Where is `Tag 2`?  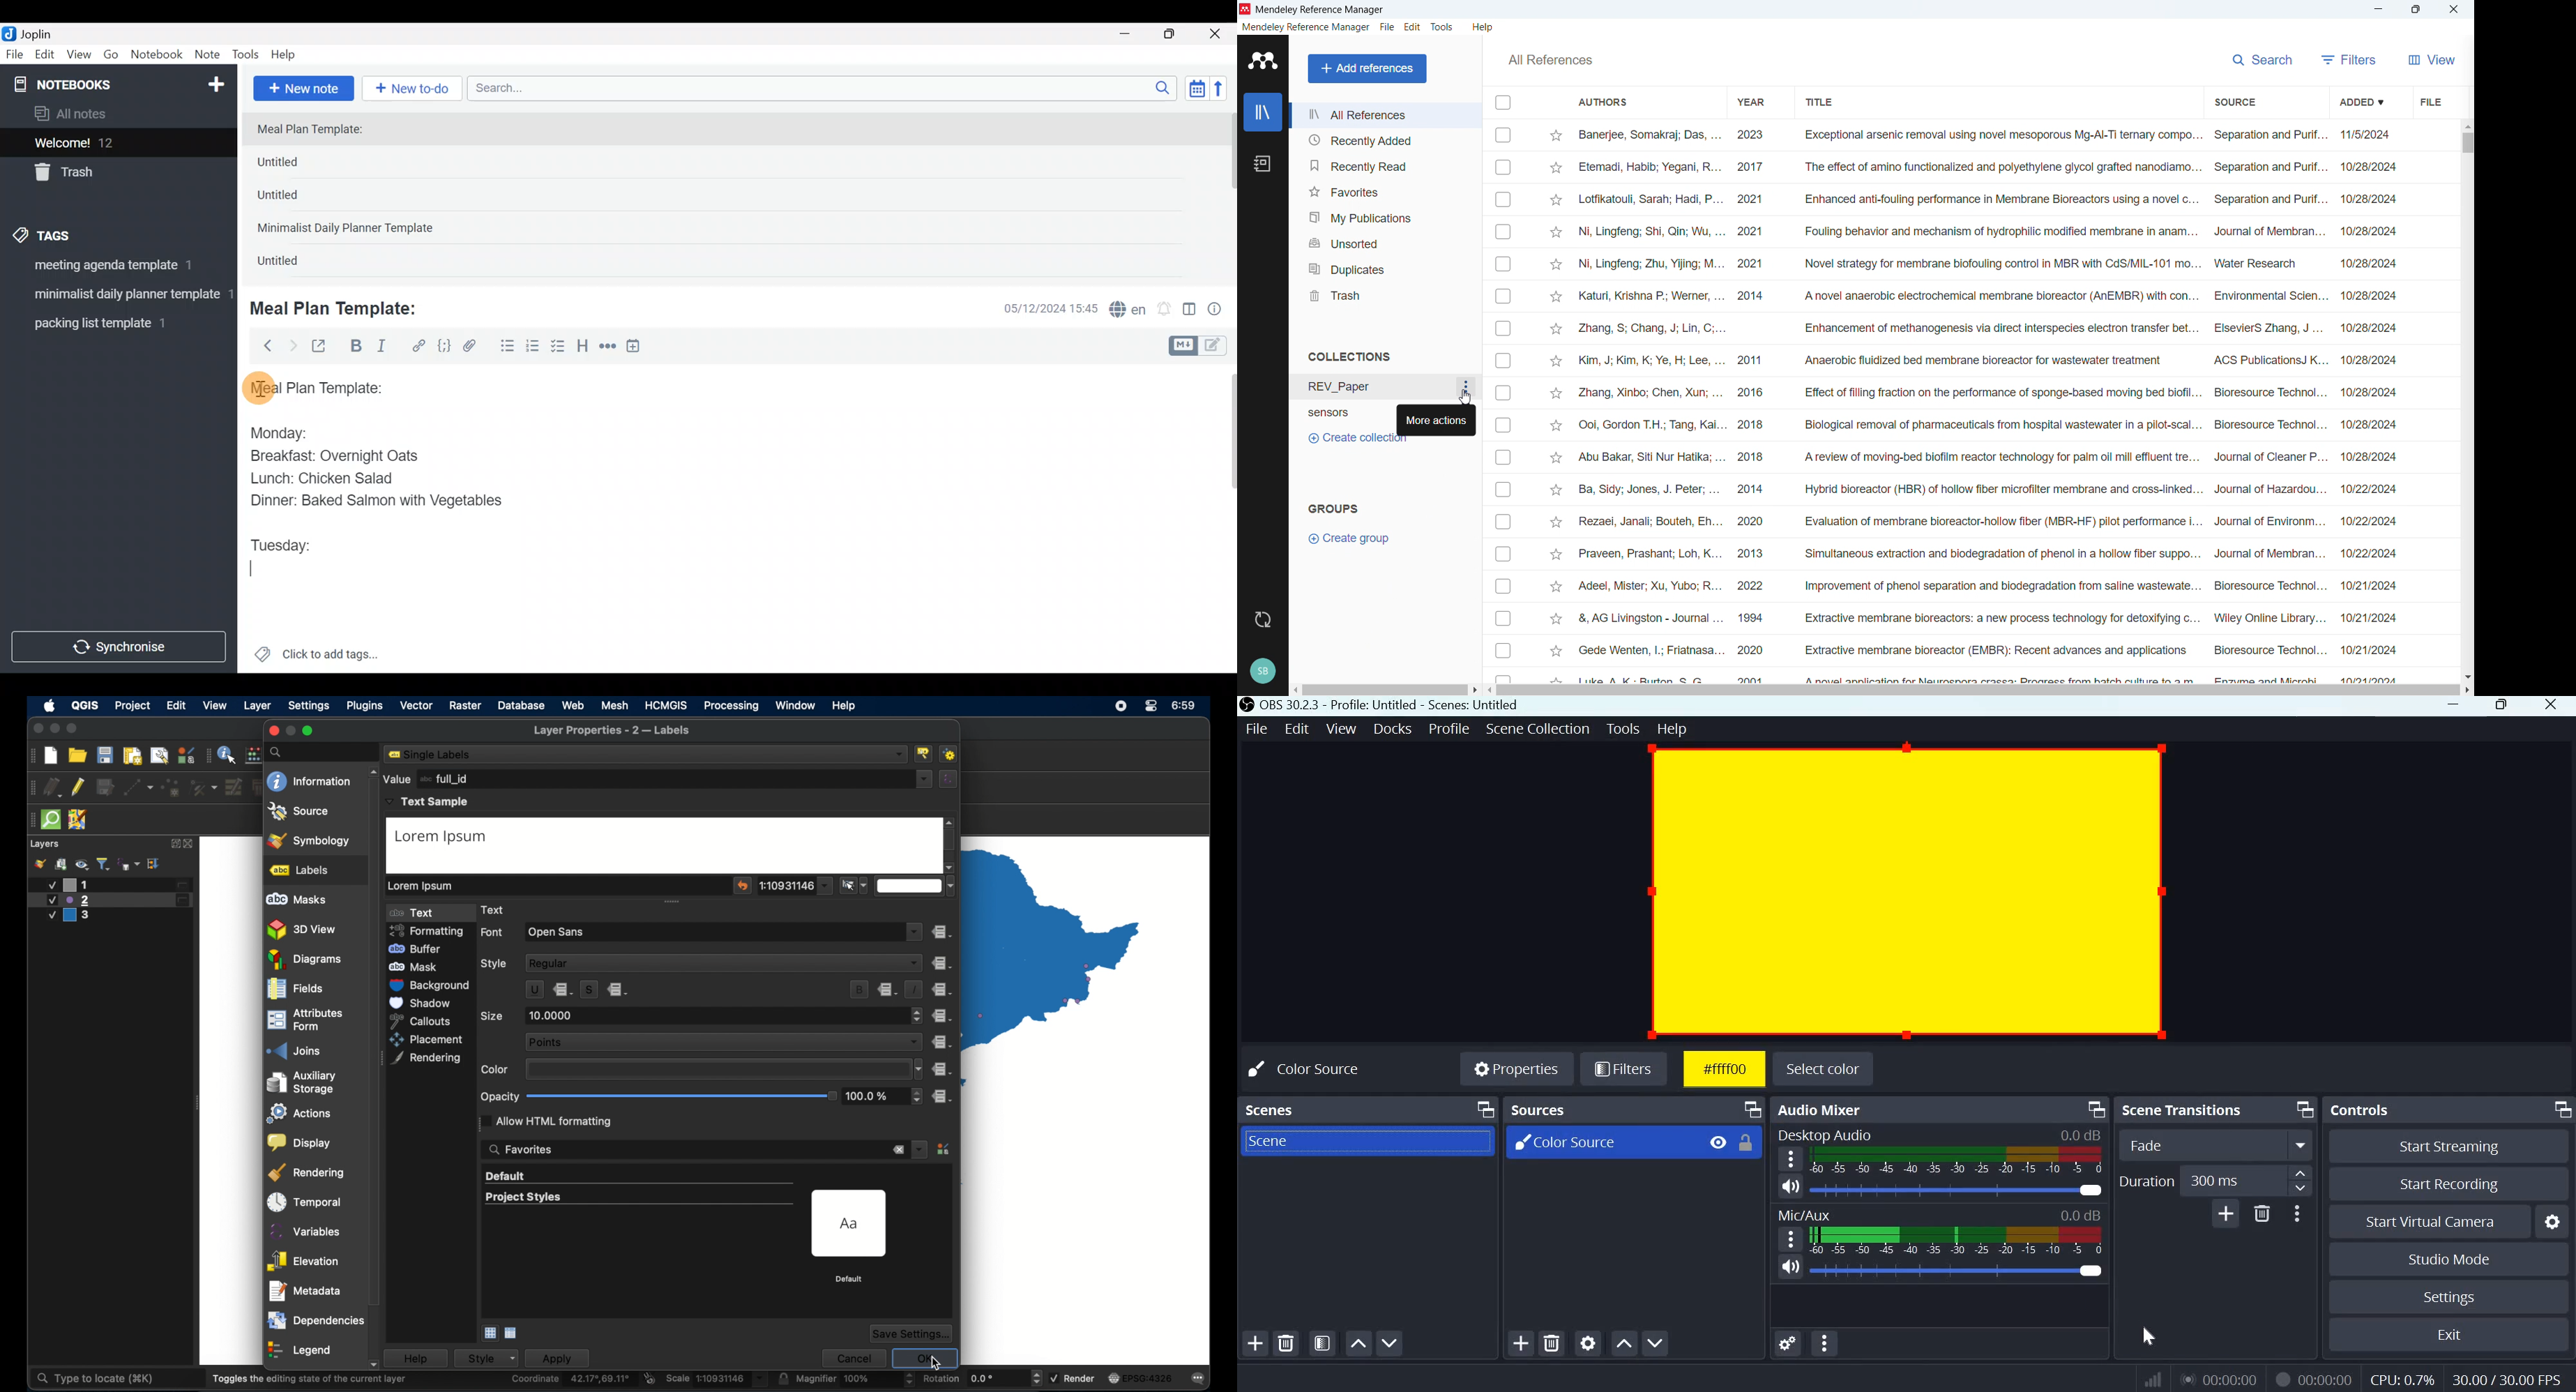 Tag 2 is located at coordinates (118, 296).